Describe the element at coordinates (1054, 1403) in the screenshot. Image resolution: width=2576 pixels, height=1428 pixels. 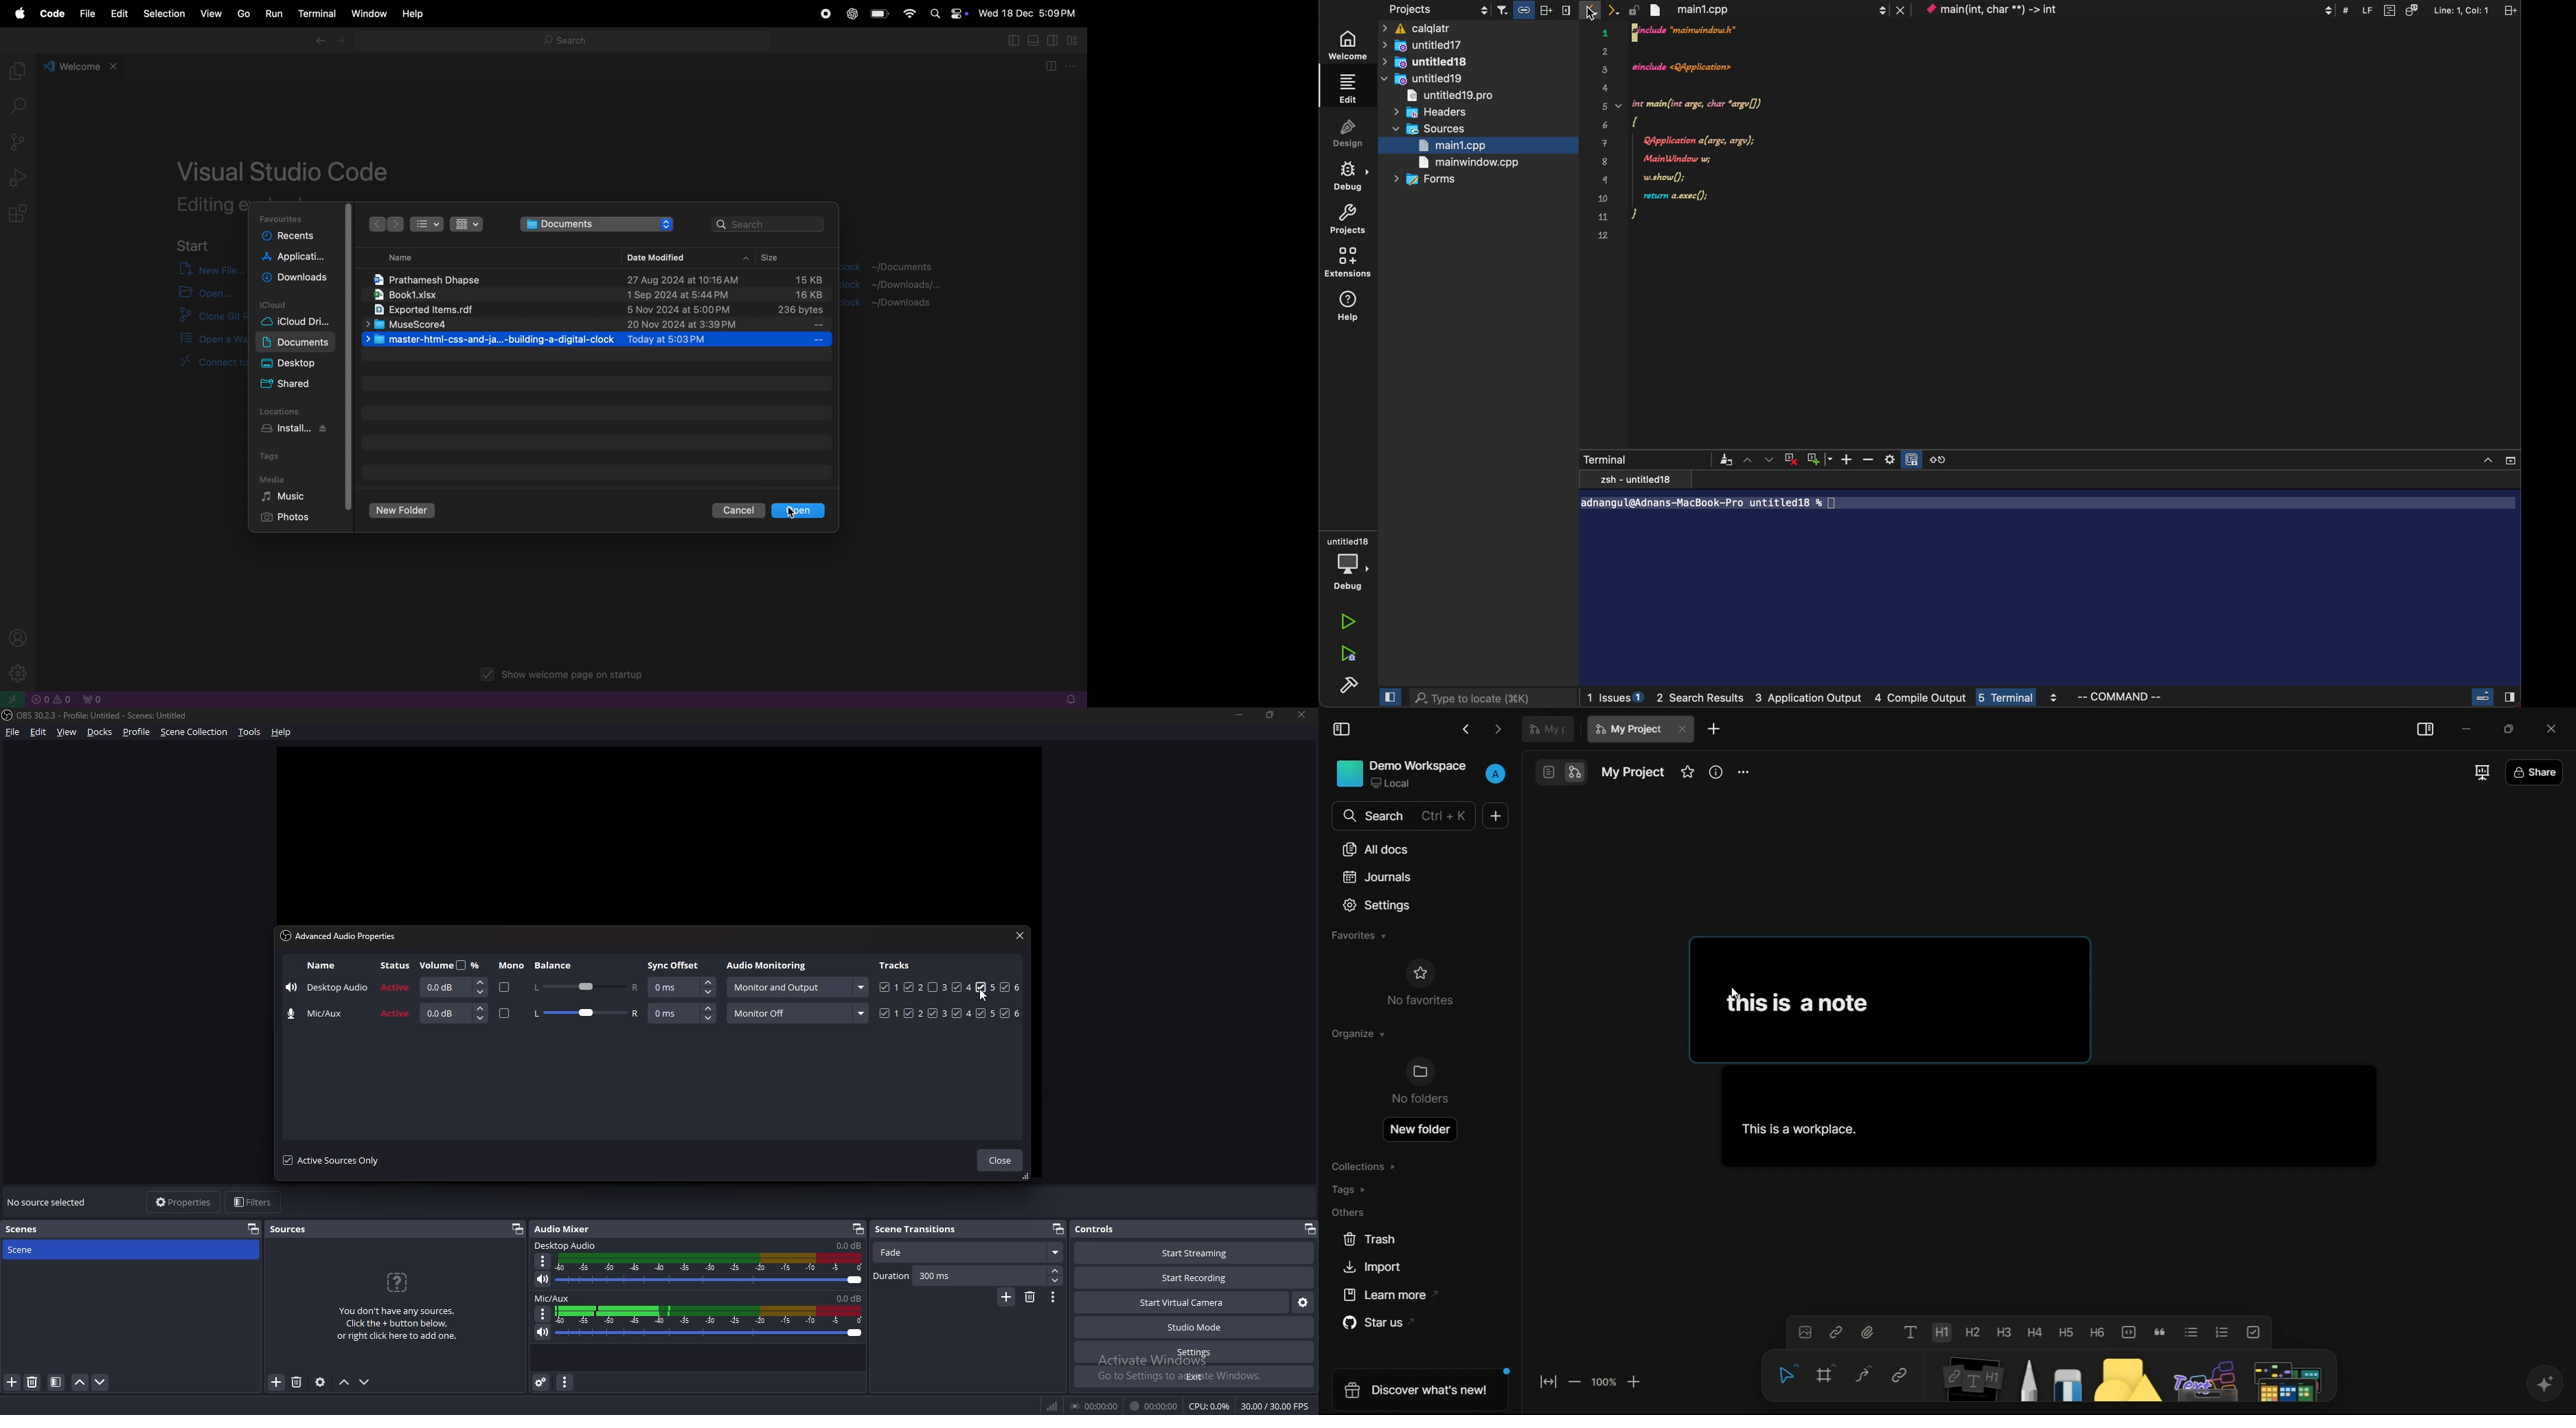
I see `network` at that location.